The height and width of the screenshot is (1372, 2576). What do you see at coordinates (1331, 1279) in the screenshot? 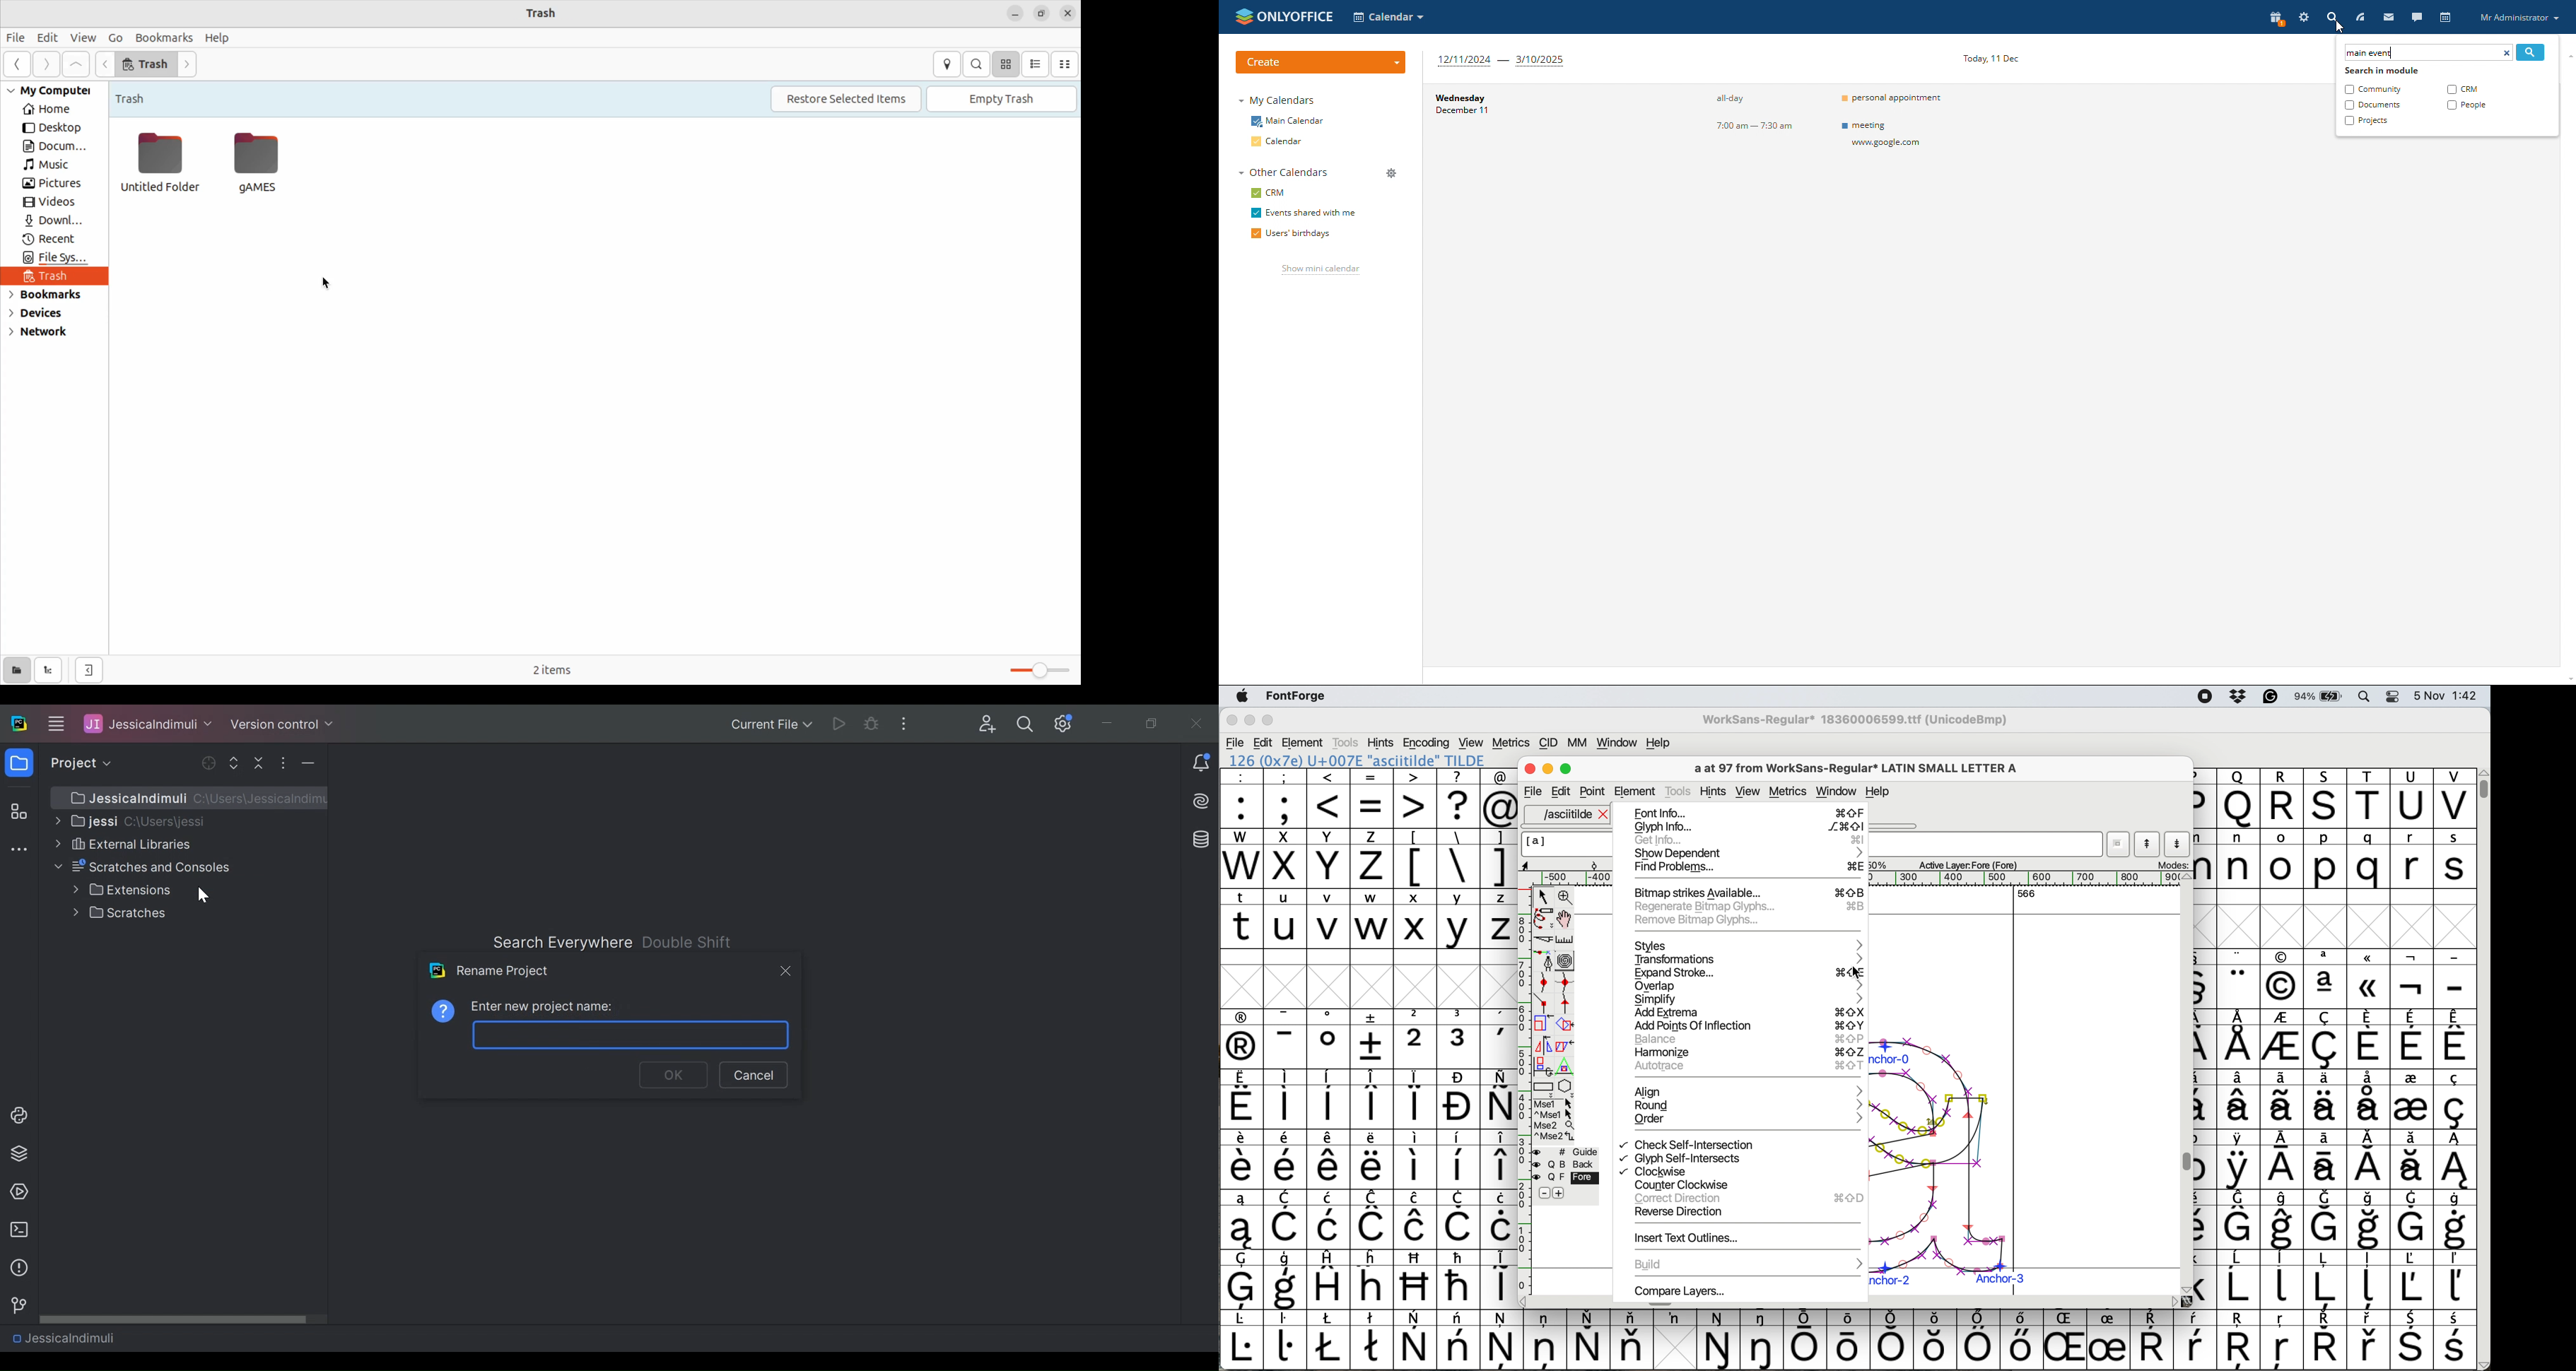
I see `symbol` at bounding box center [1331, 1279].